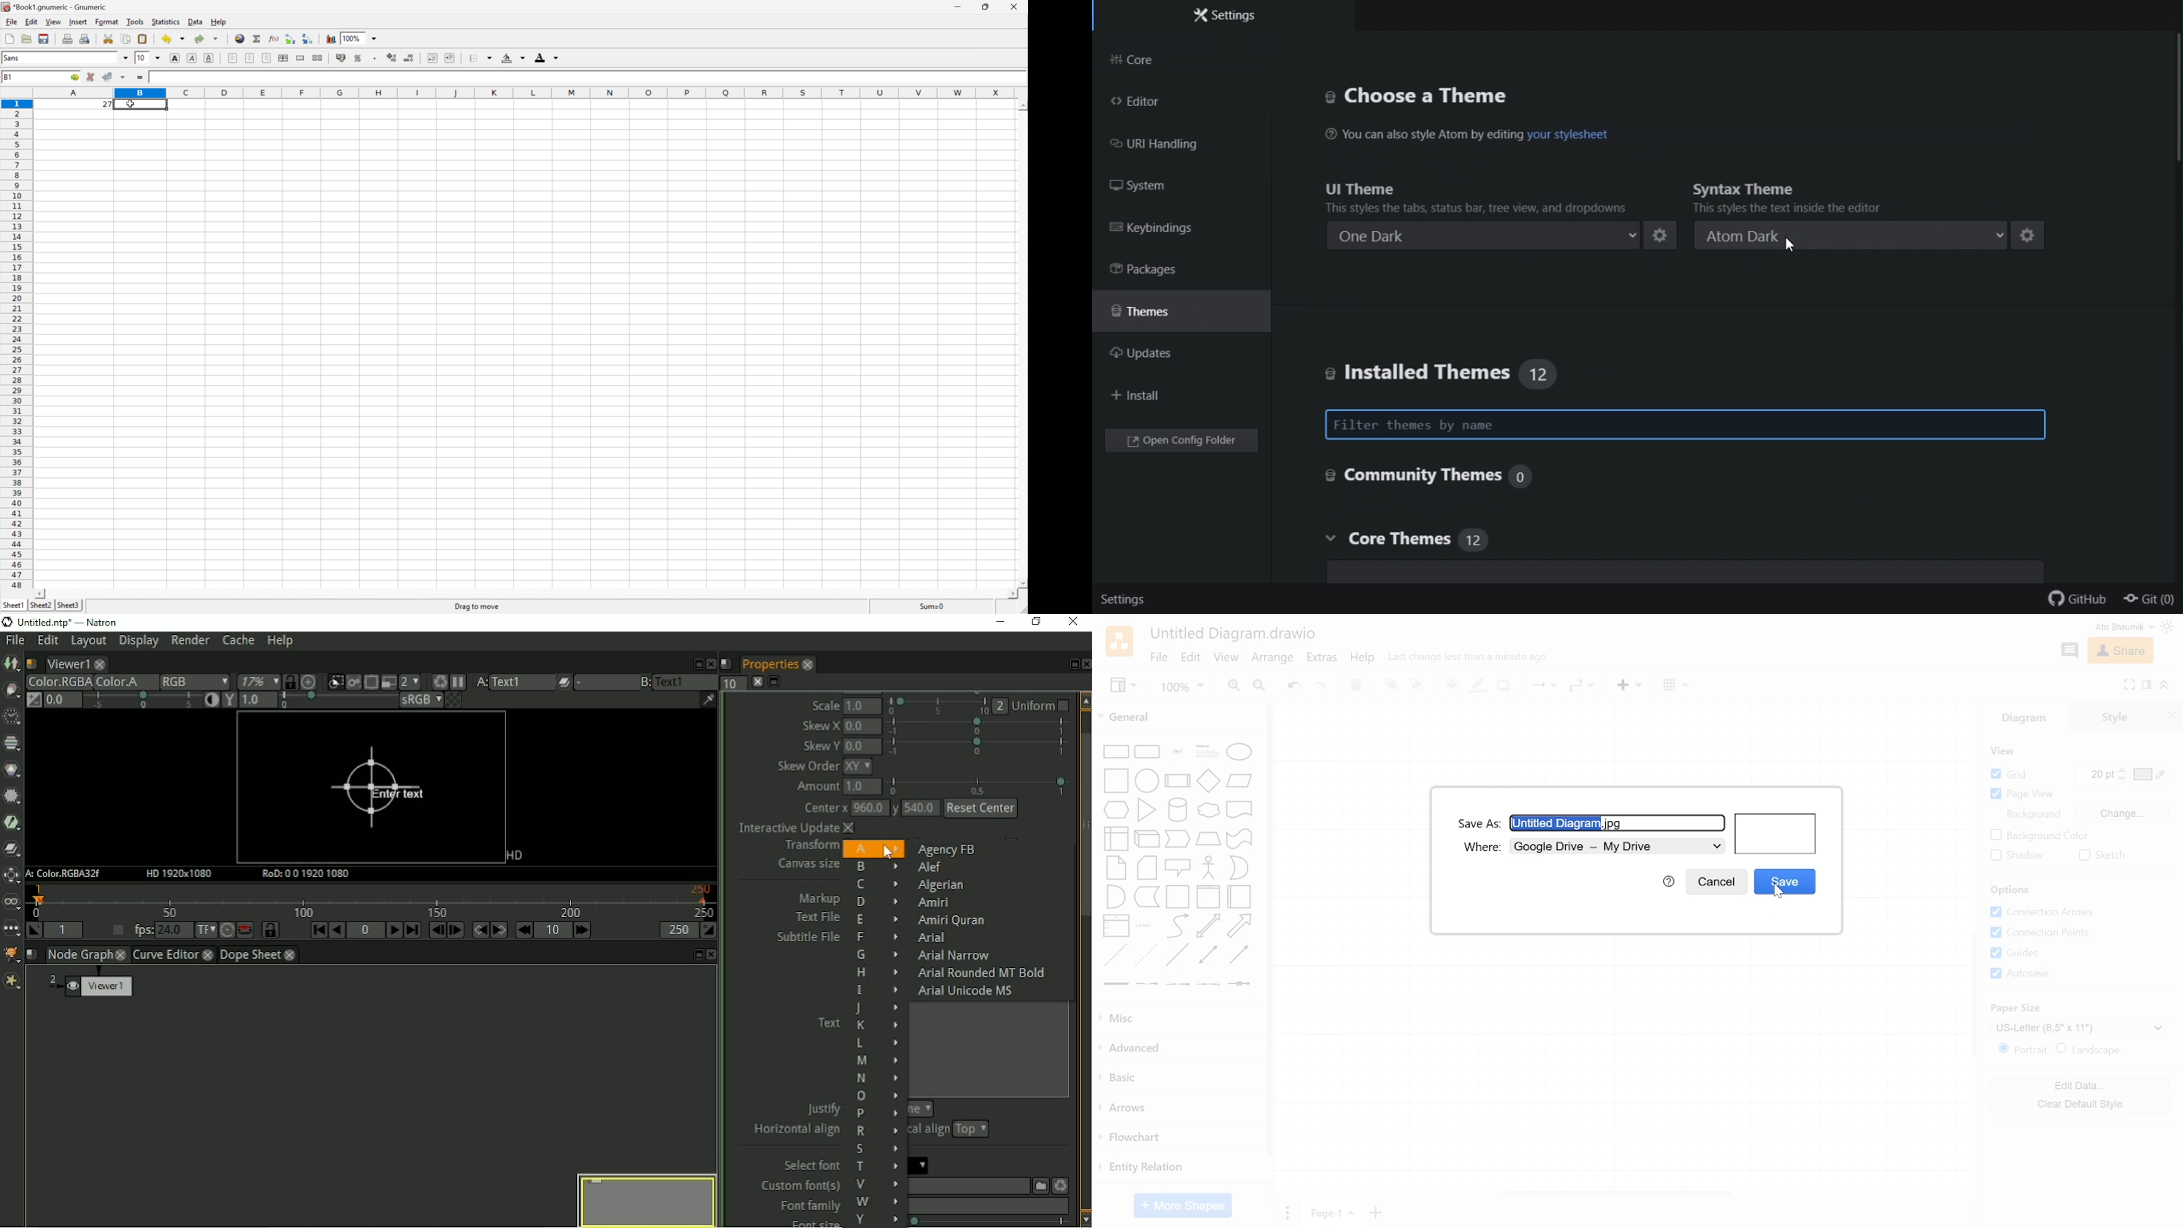 Image resolution: width=2184 pixels, height=1232 pixels. Describe the element at coordinates (141, 58) in the screenshot. I see `10` at that location.